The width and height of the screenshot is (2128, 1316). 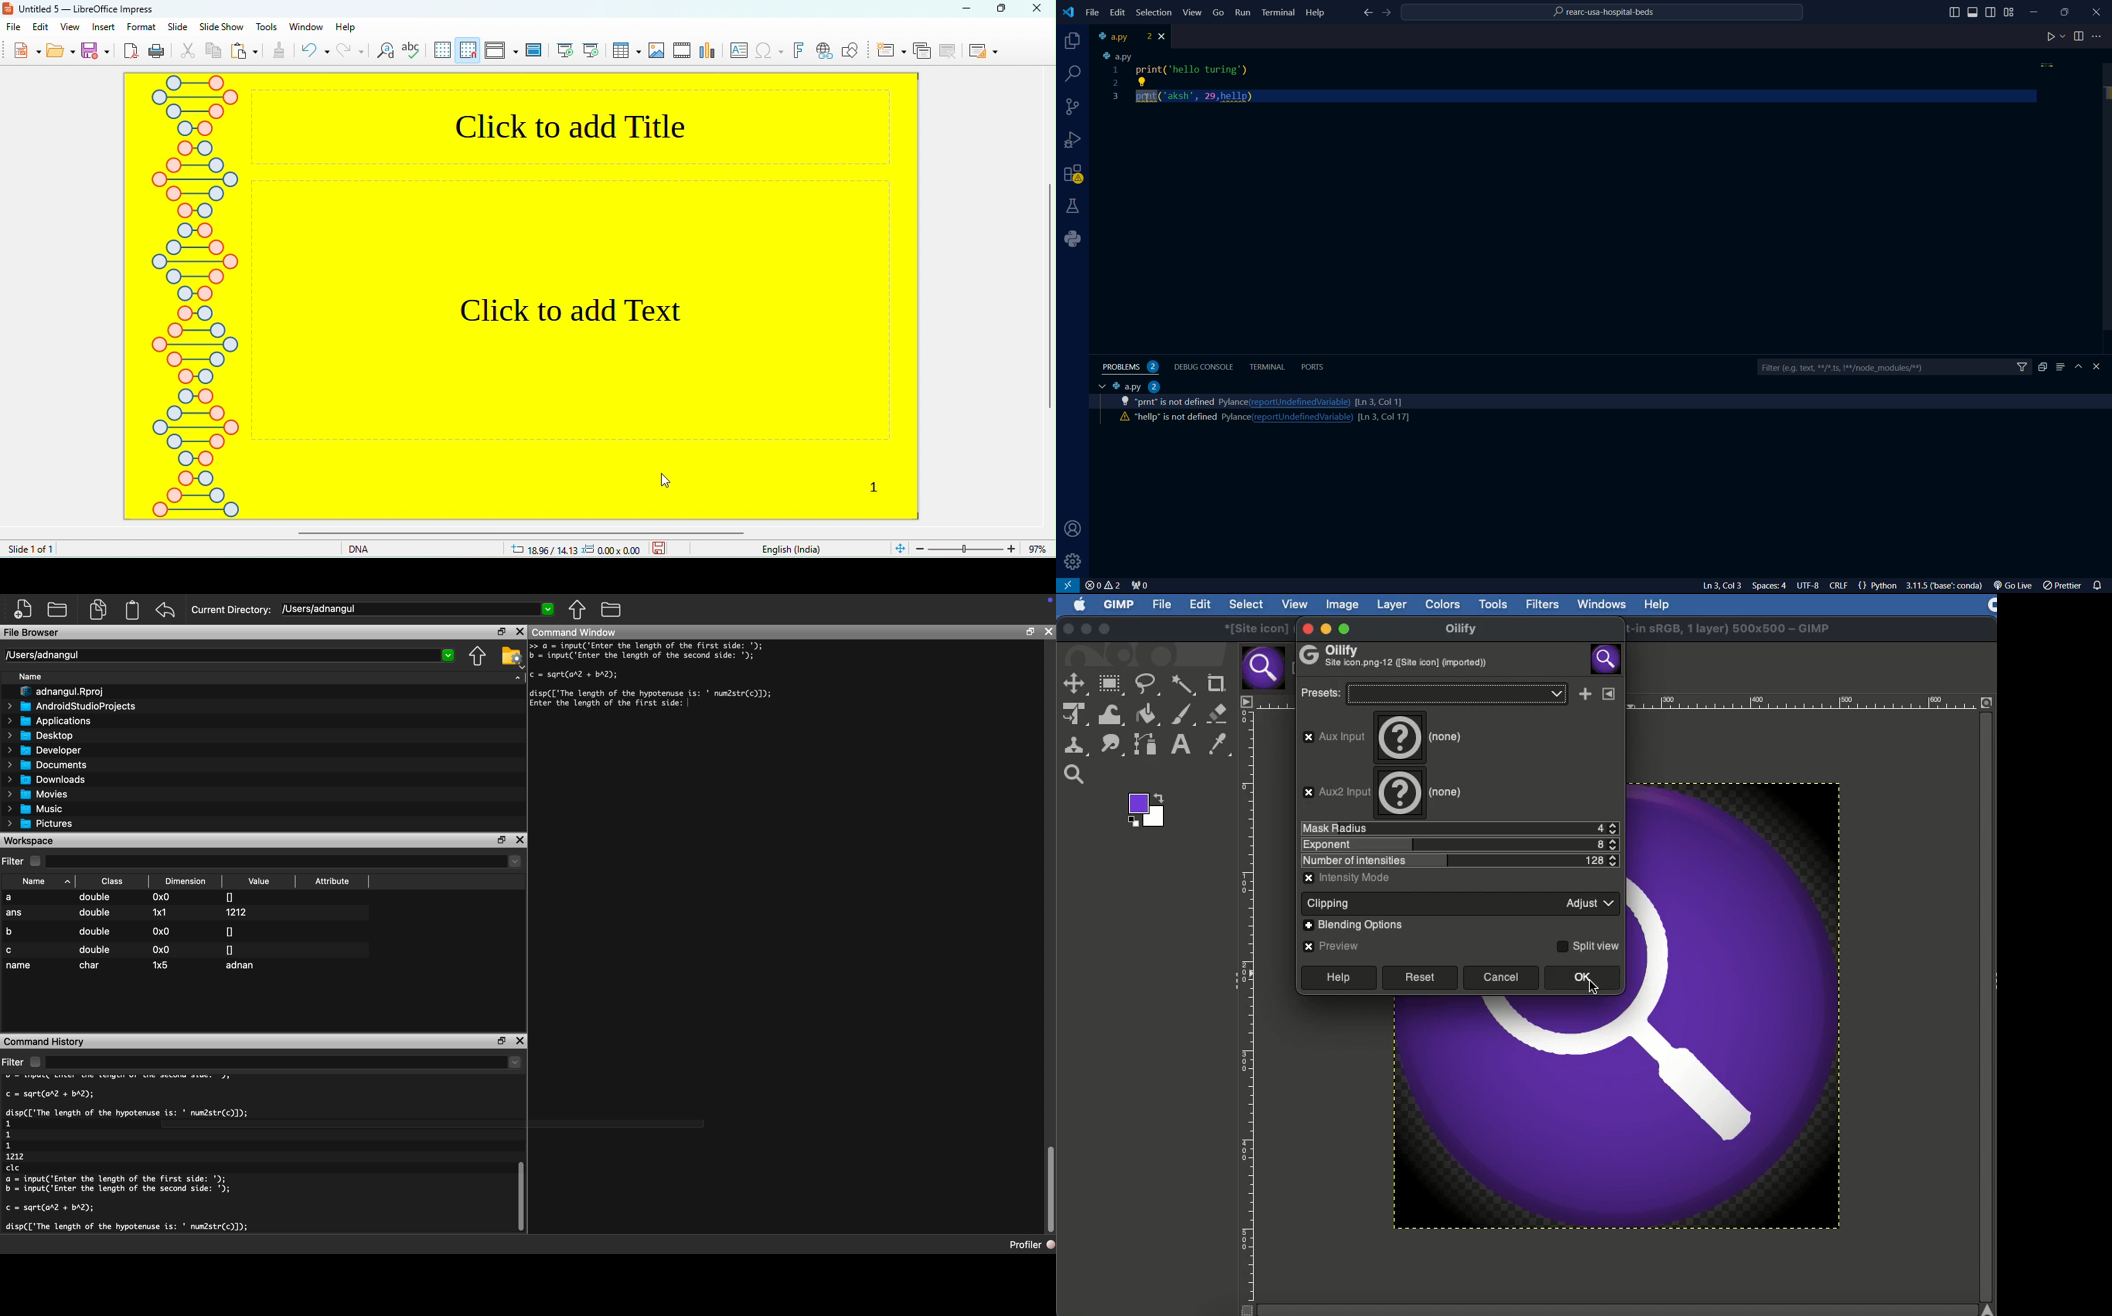 What do you see at coordinates (1989, 1015) in the screenshot?
I see `Scroll` at bounding box center [1989, 1015].